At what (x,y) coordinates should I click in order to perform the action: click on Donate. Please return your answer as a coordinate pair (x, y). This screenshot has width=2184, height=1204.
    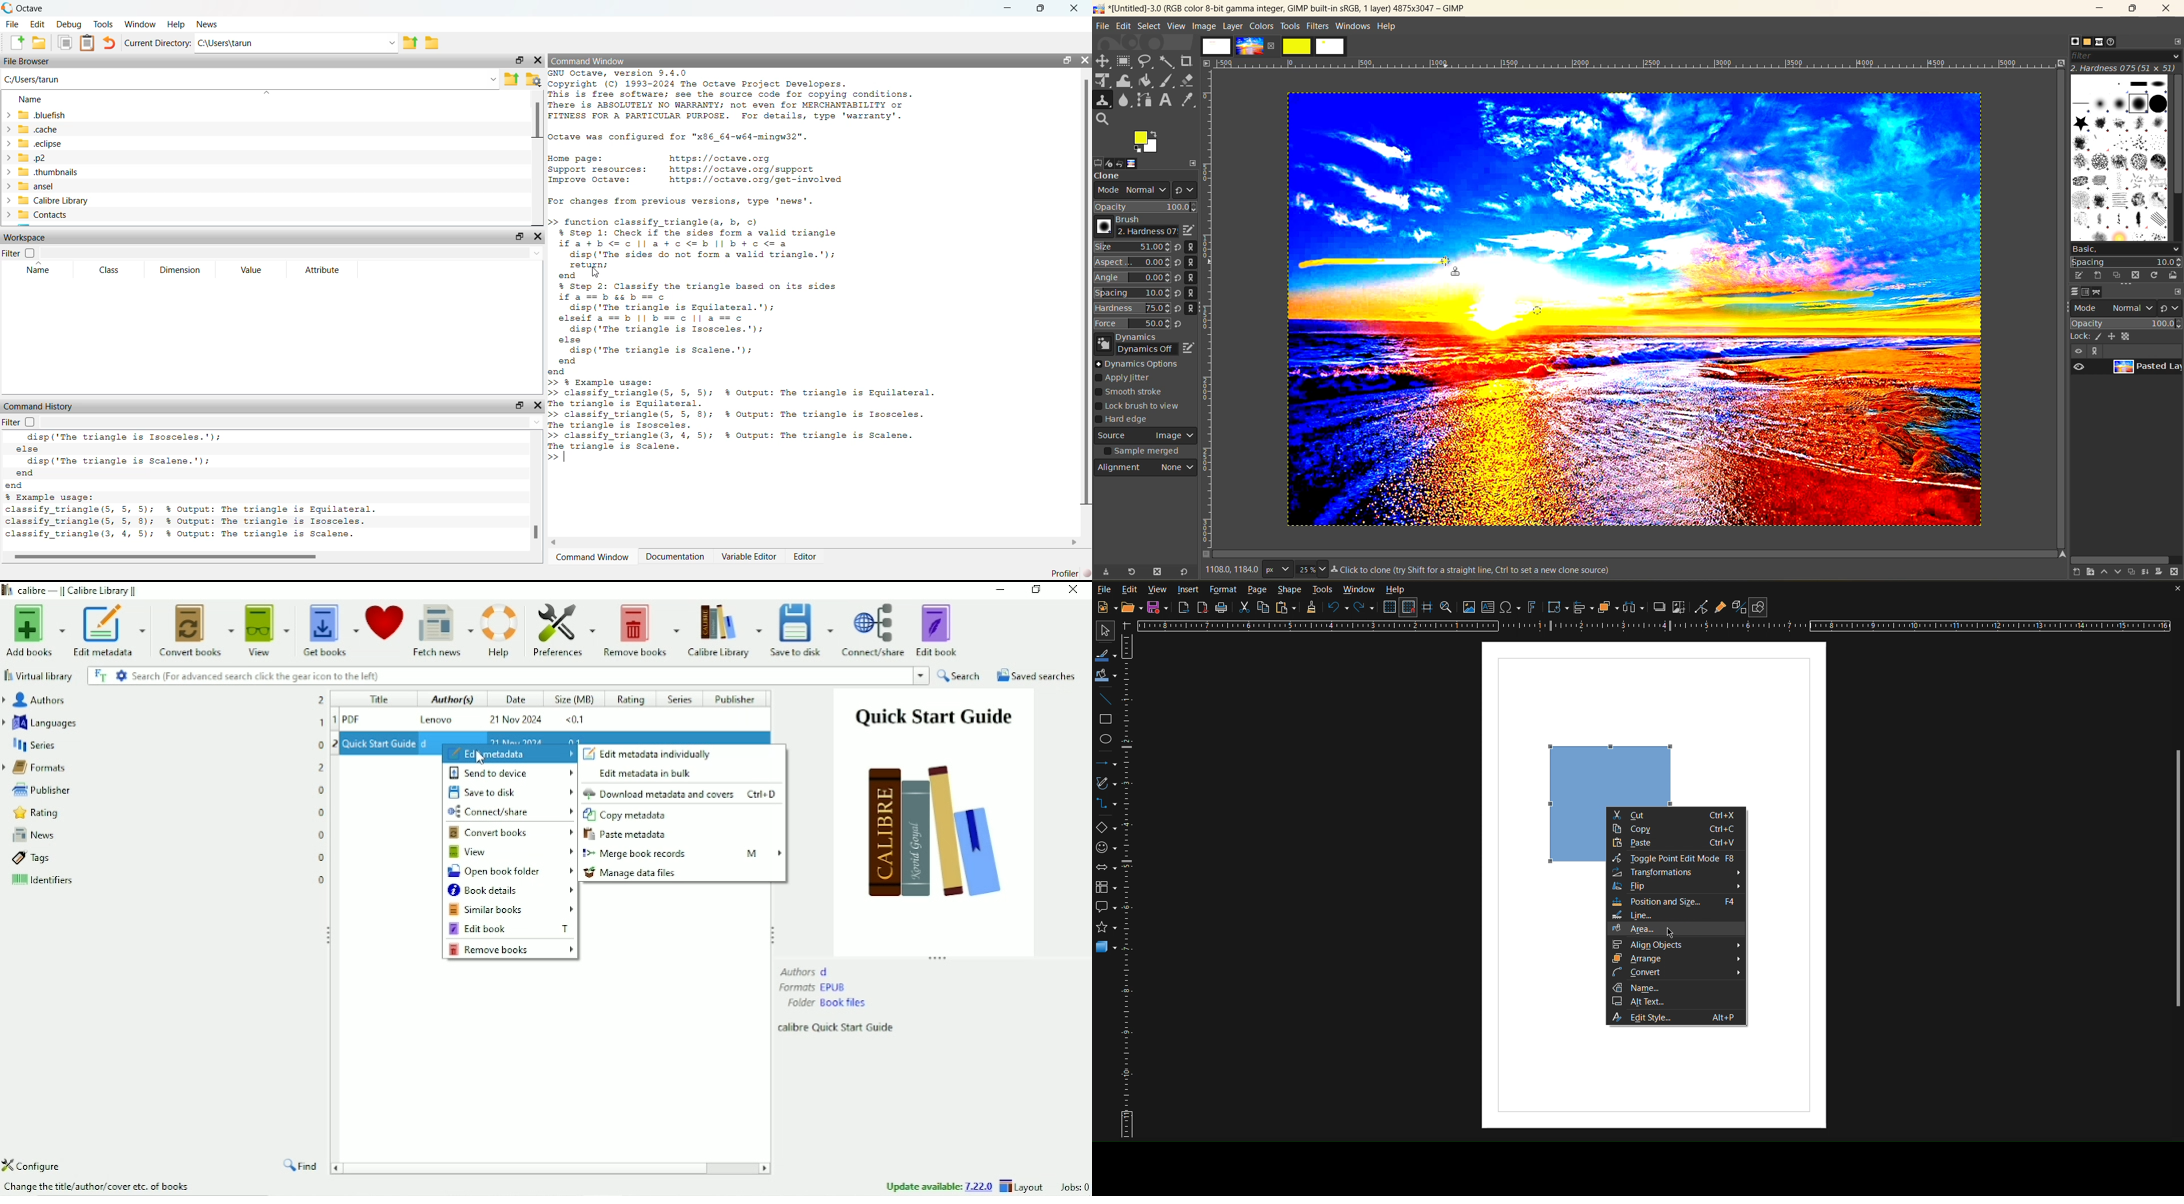
    Looking at the image, I should click on (384, 622).